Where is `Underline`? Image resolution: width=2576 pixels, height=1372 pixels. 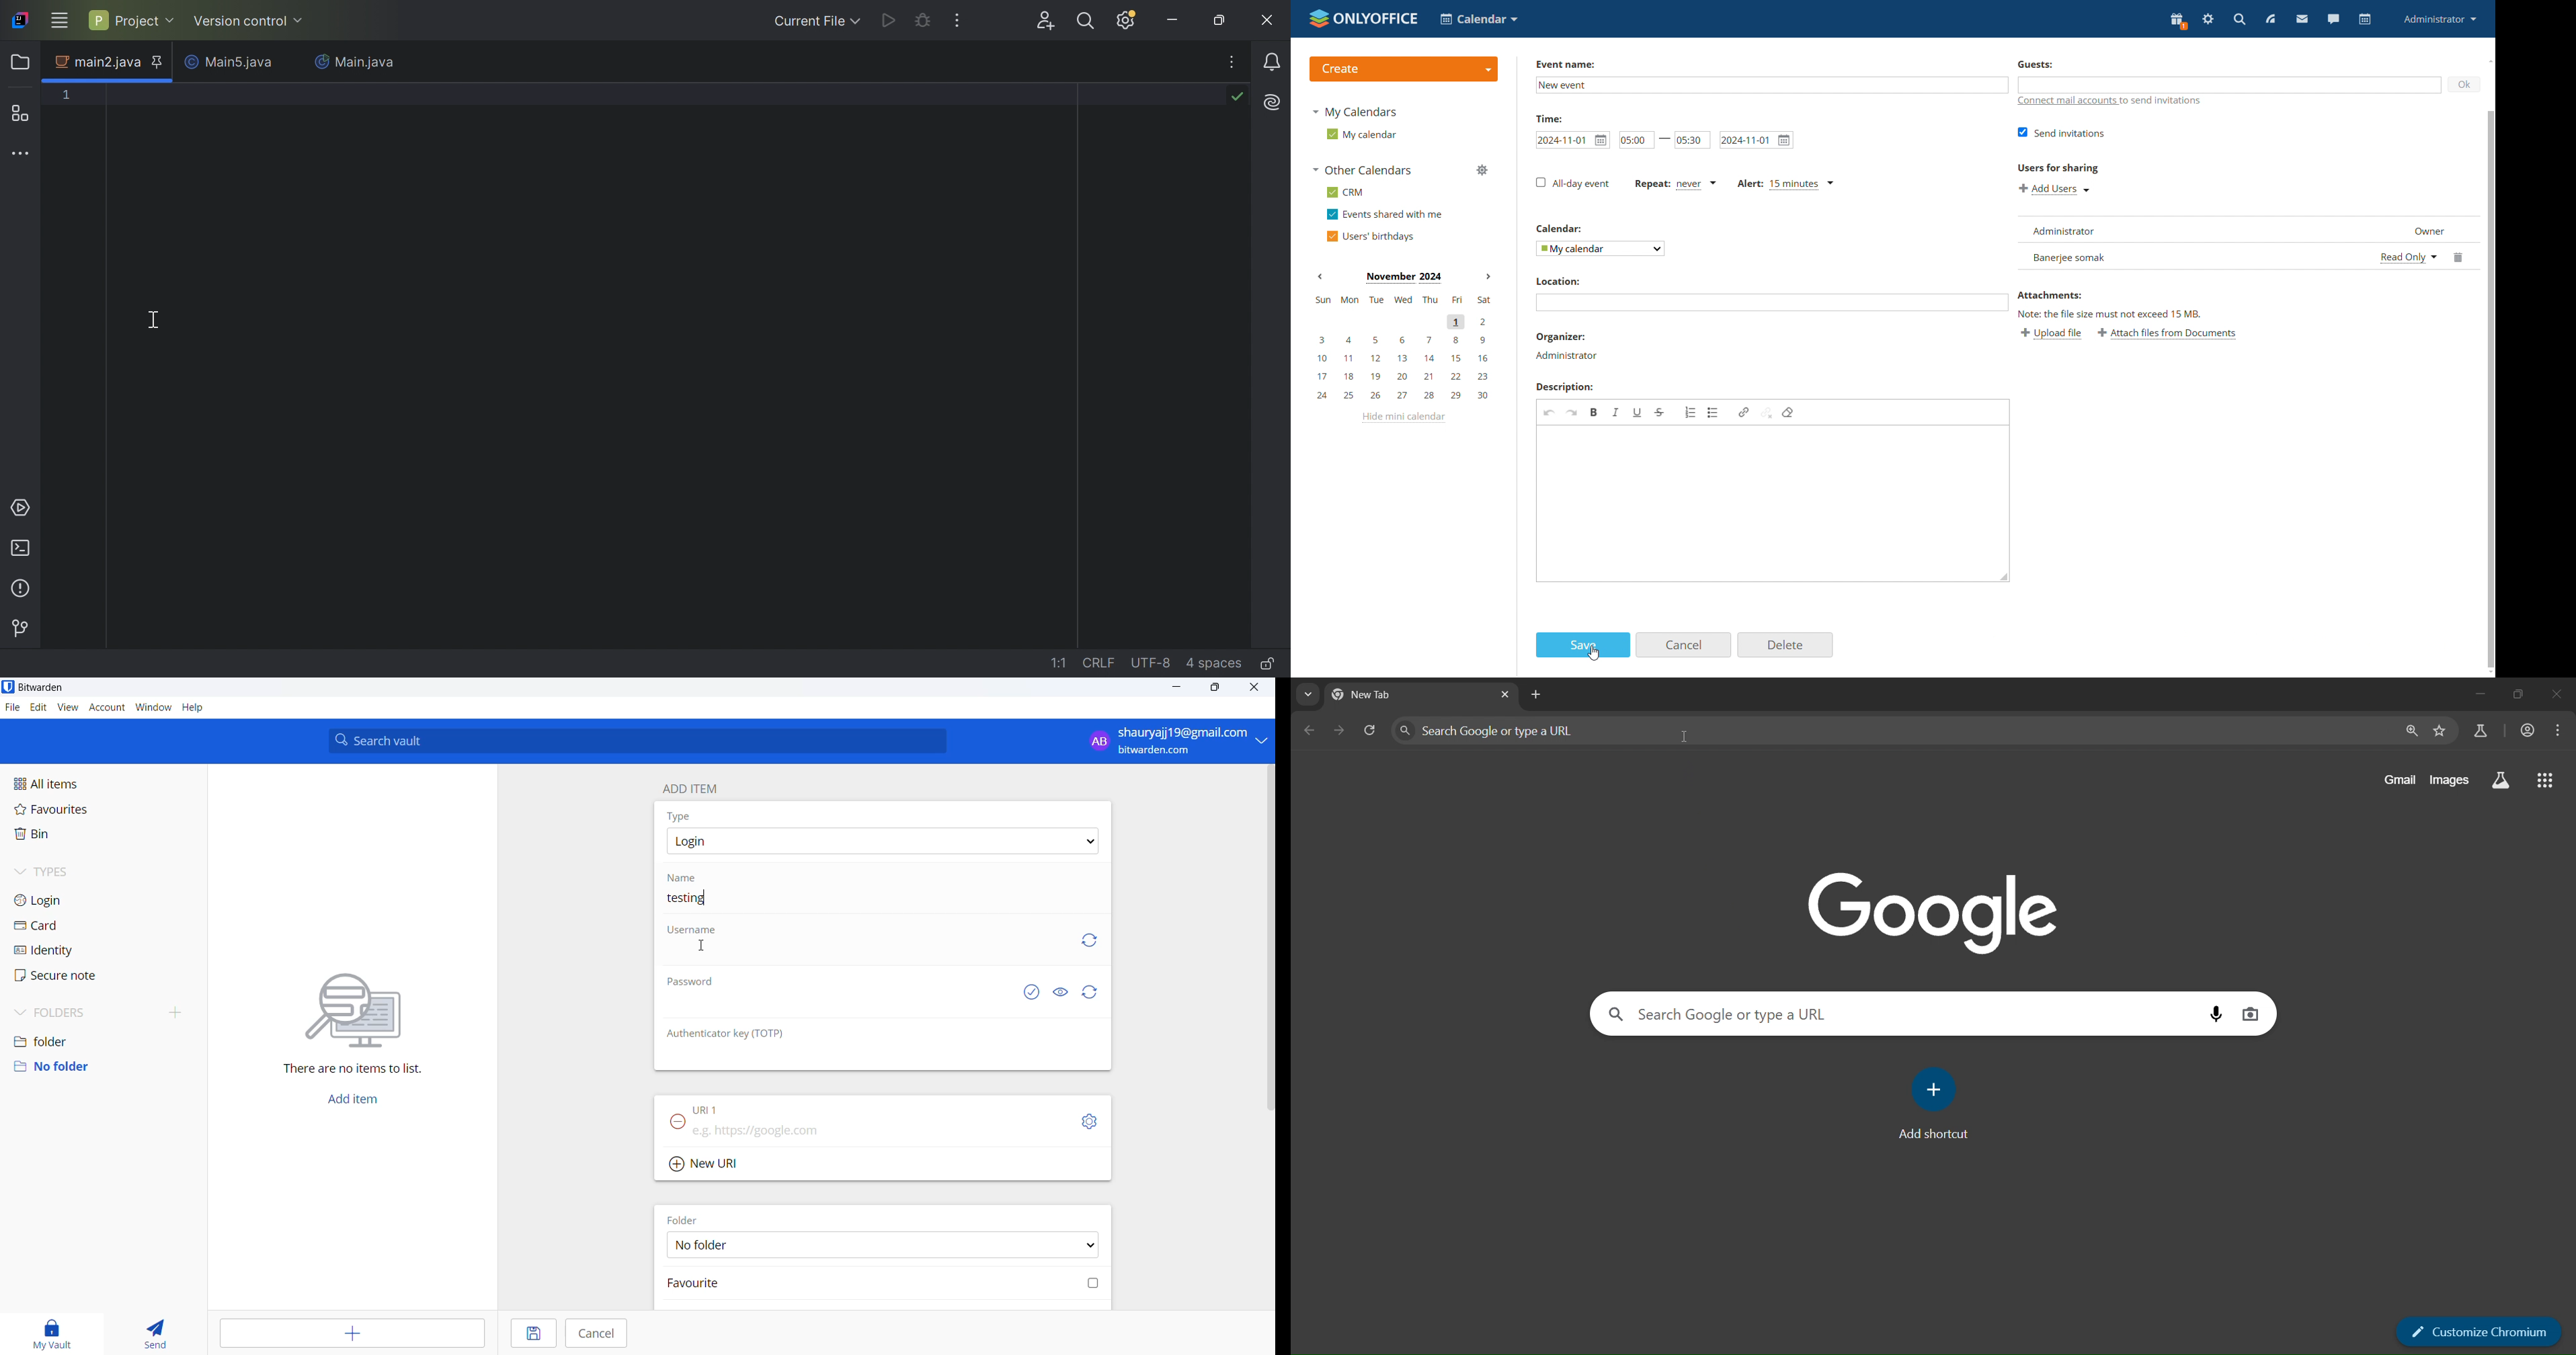
Underline is located at coordinates (1638, 412).